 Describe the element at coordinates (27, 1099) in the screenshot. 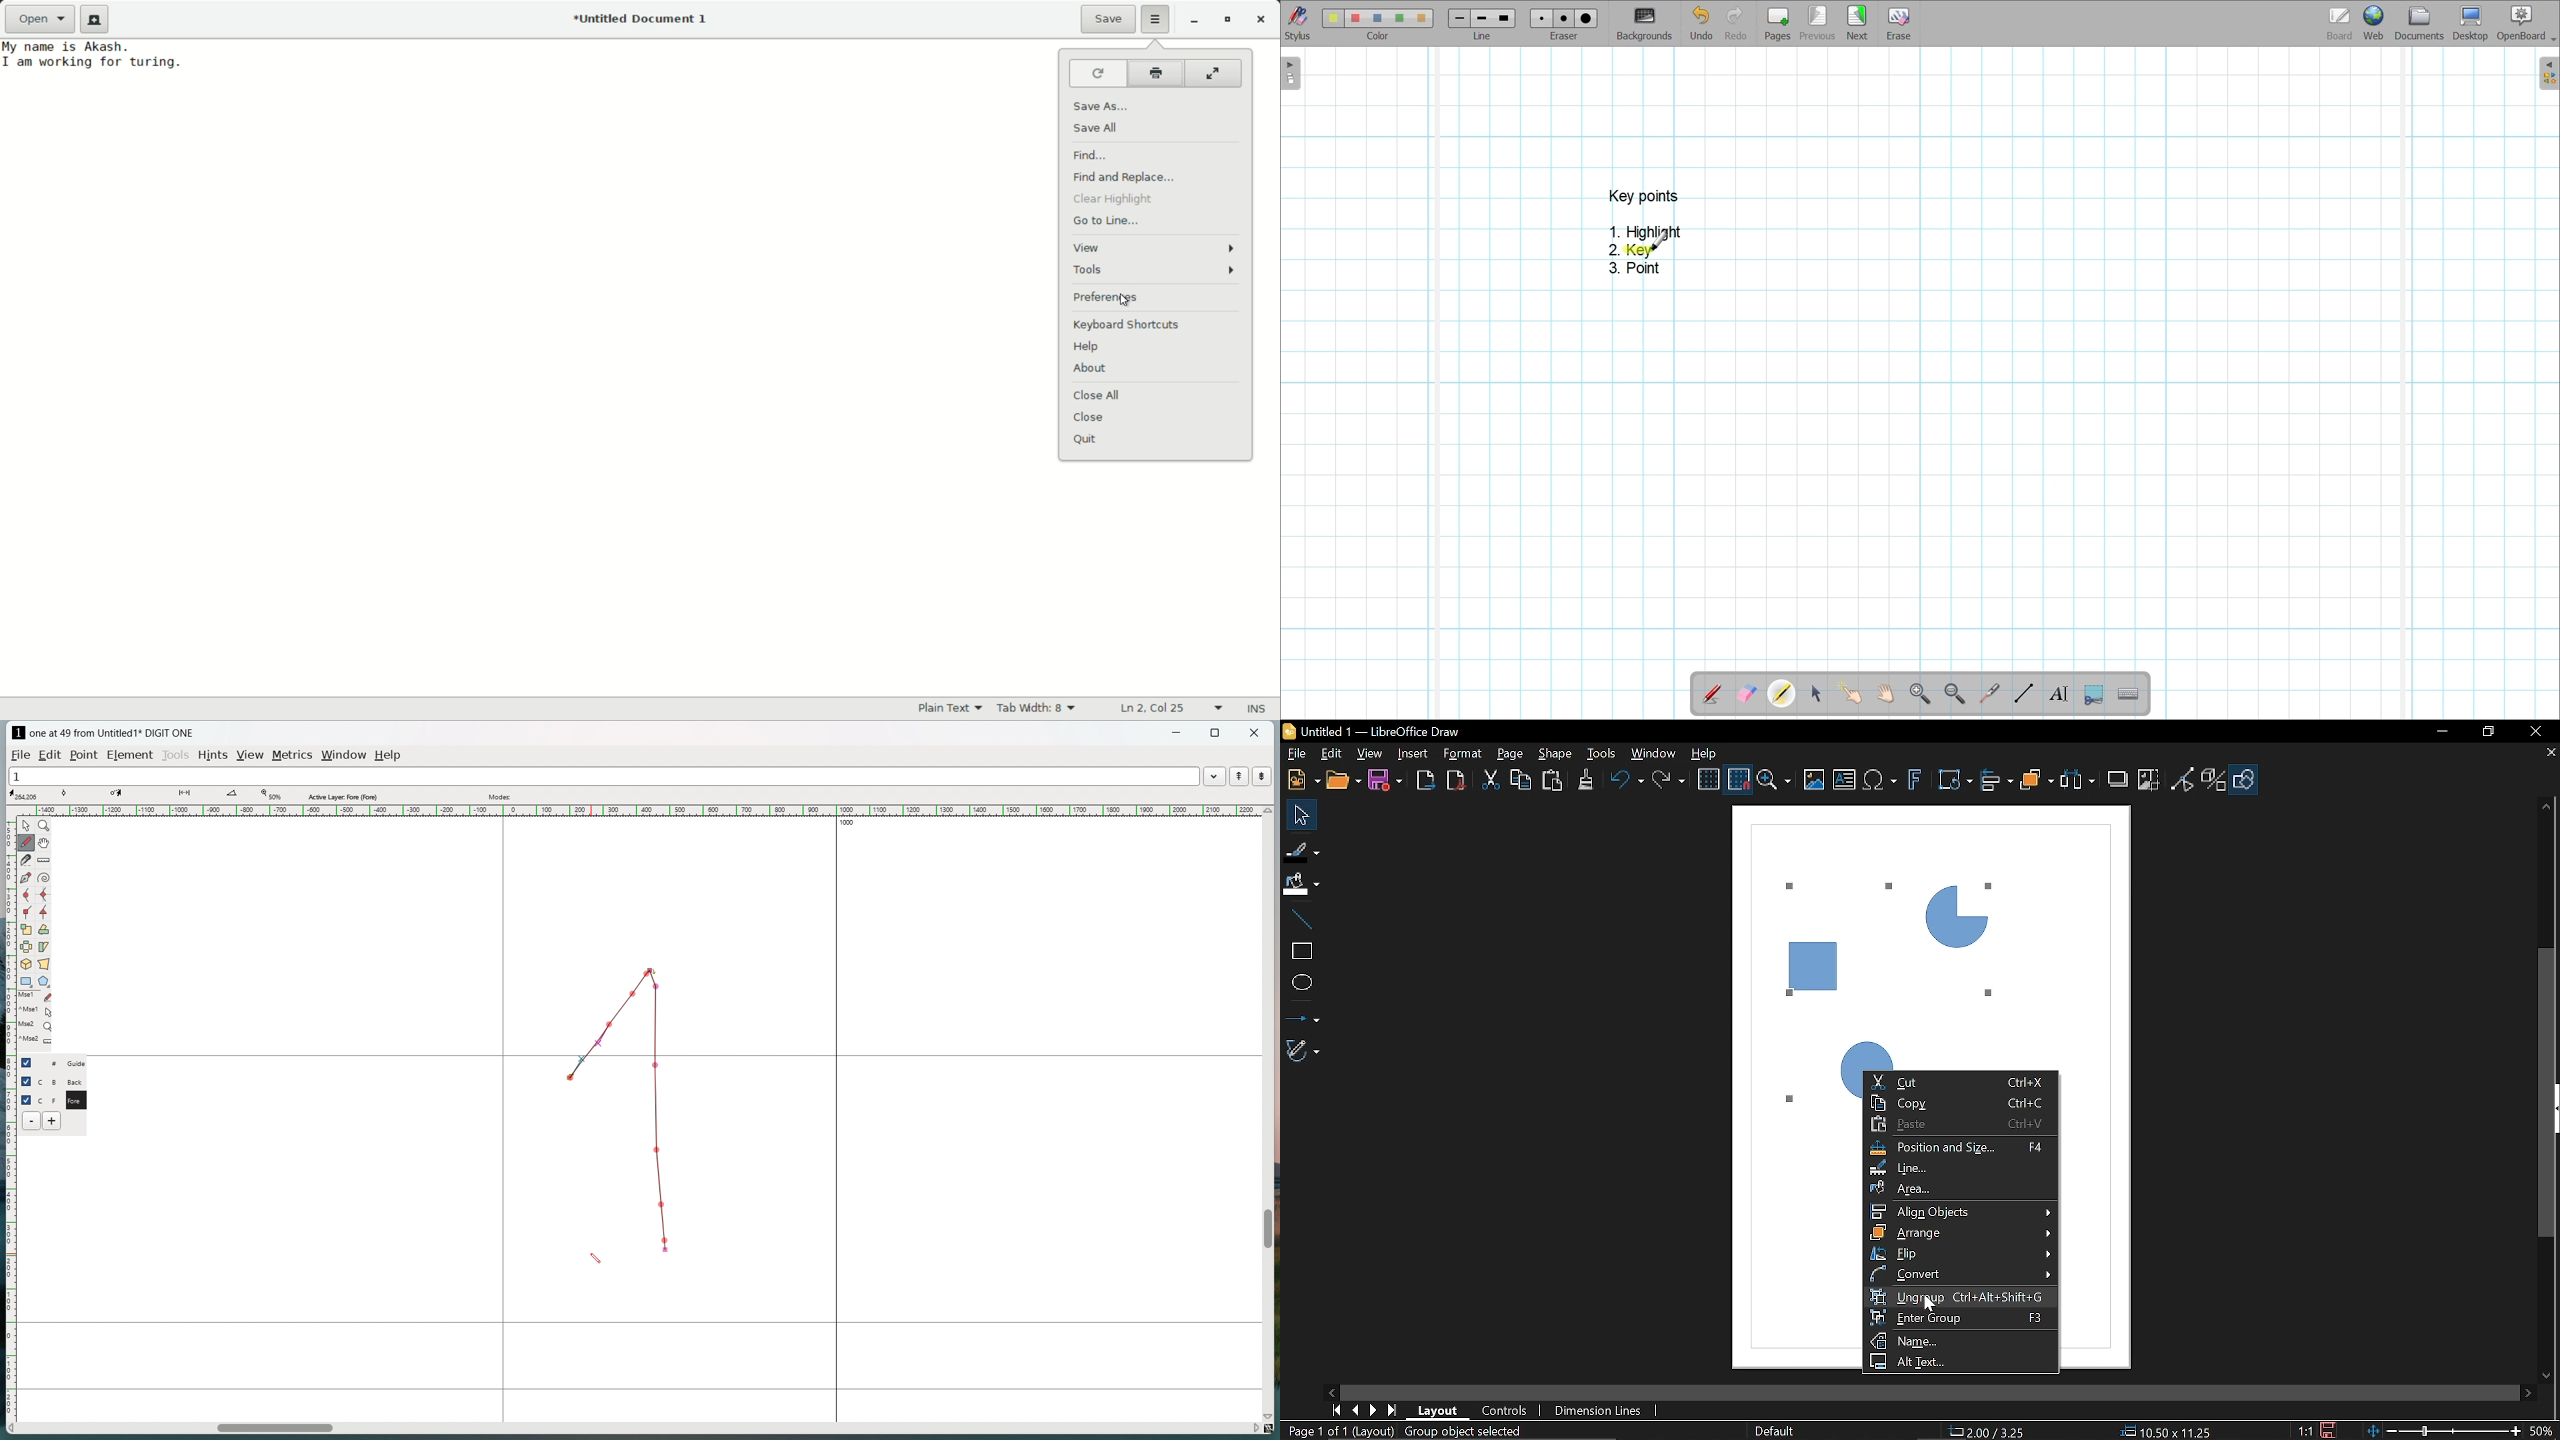

I see `checkbox` at that location.